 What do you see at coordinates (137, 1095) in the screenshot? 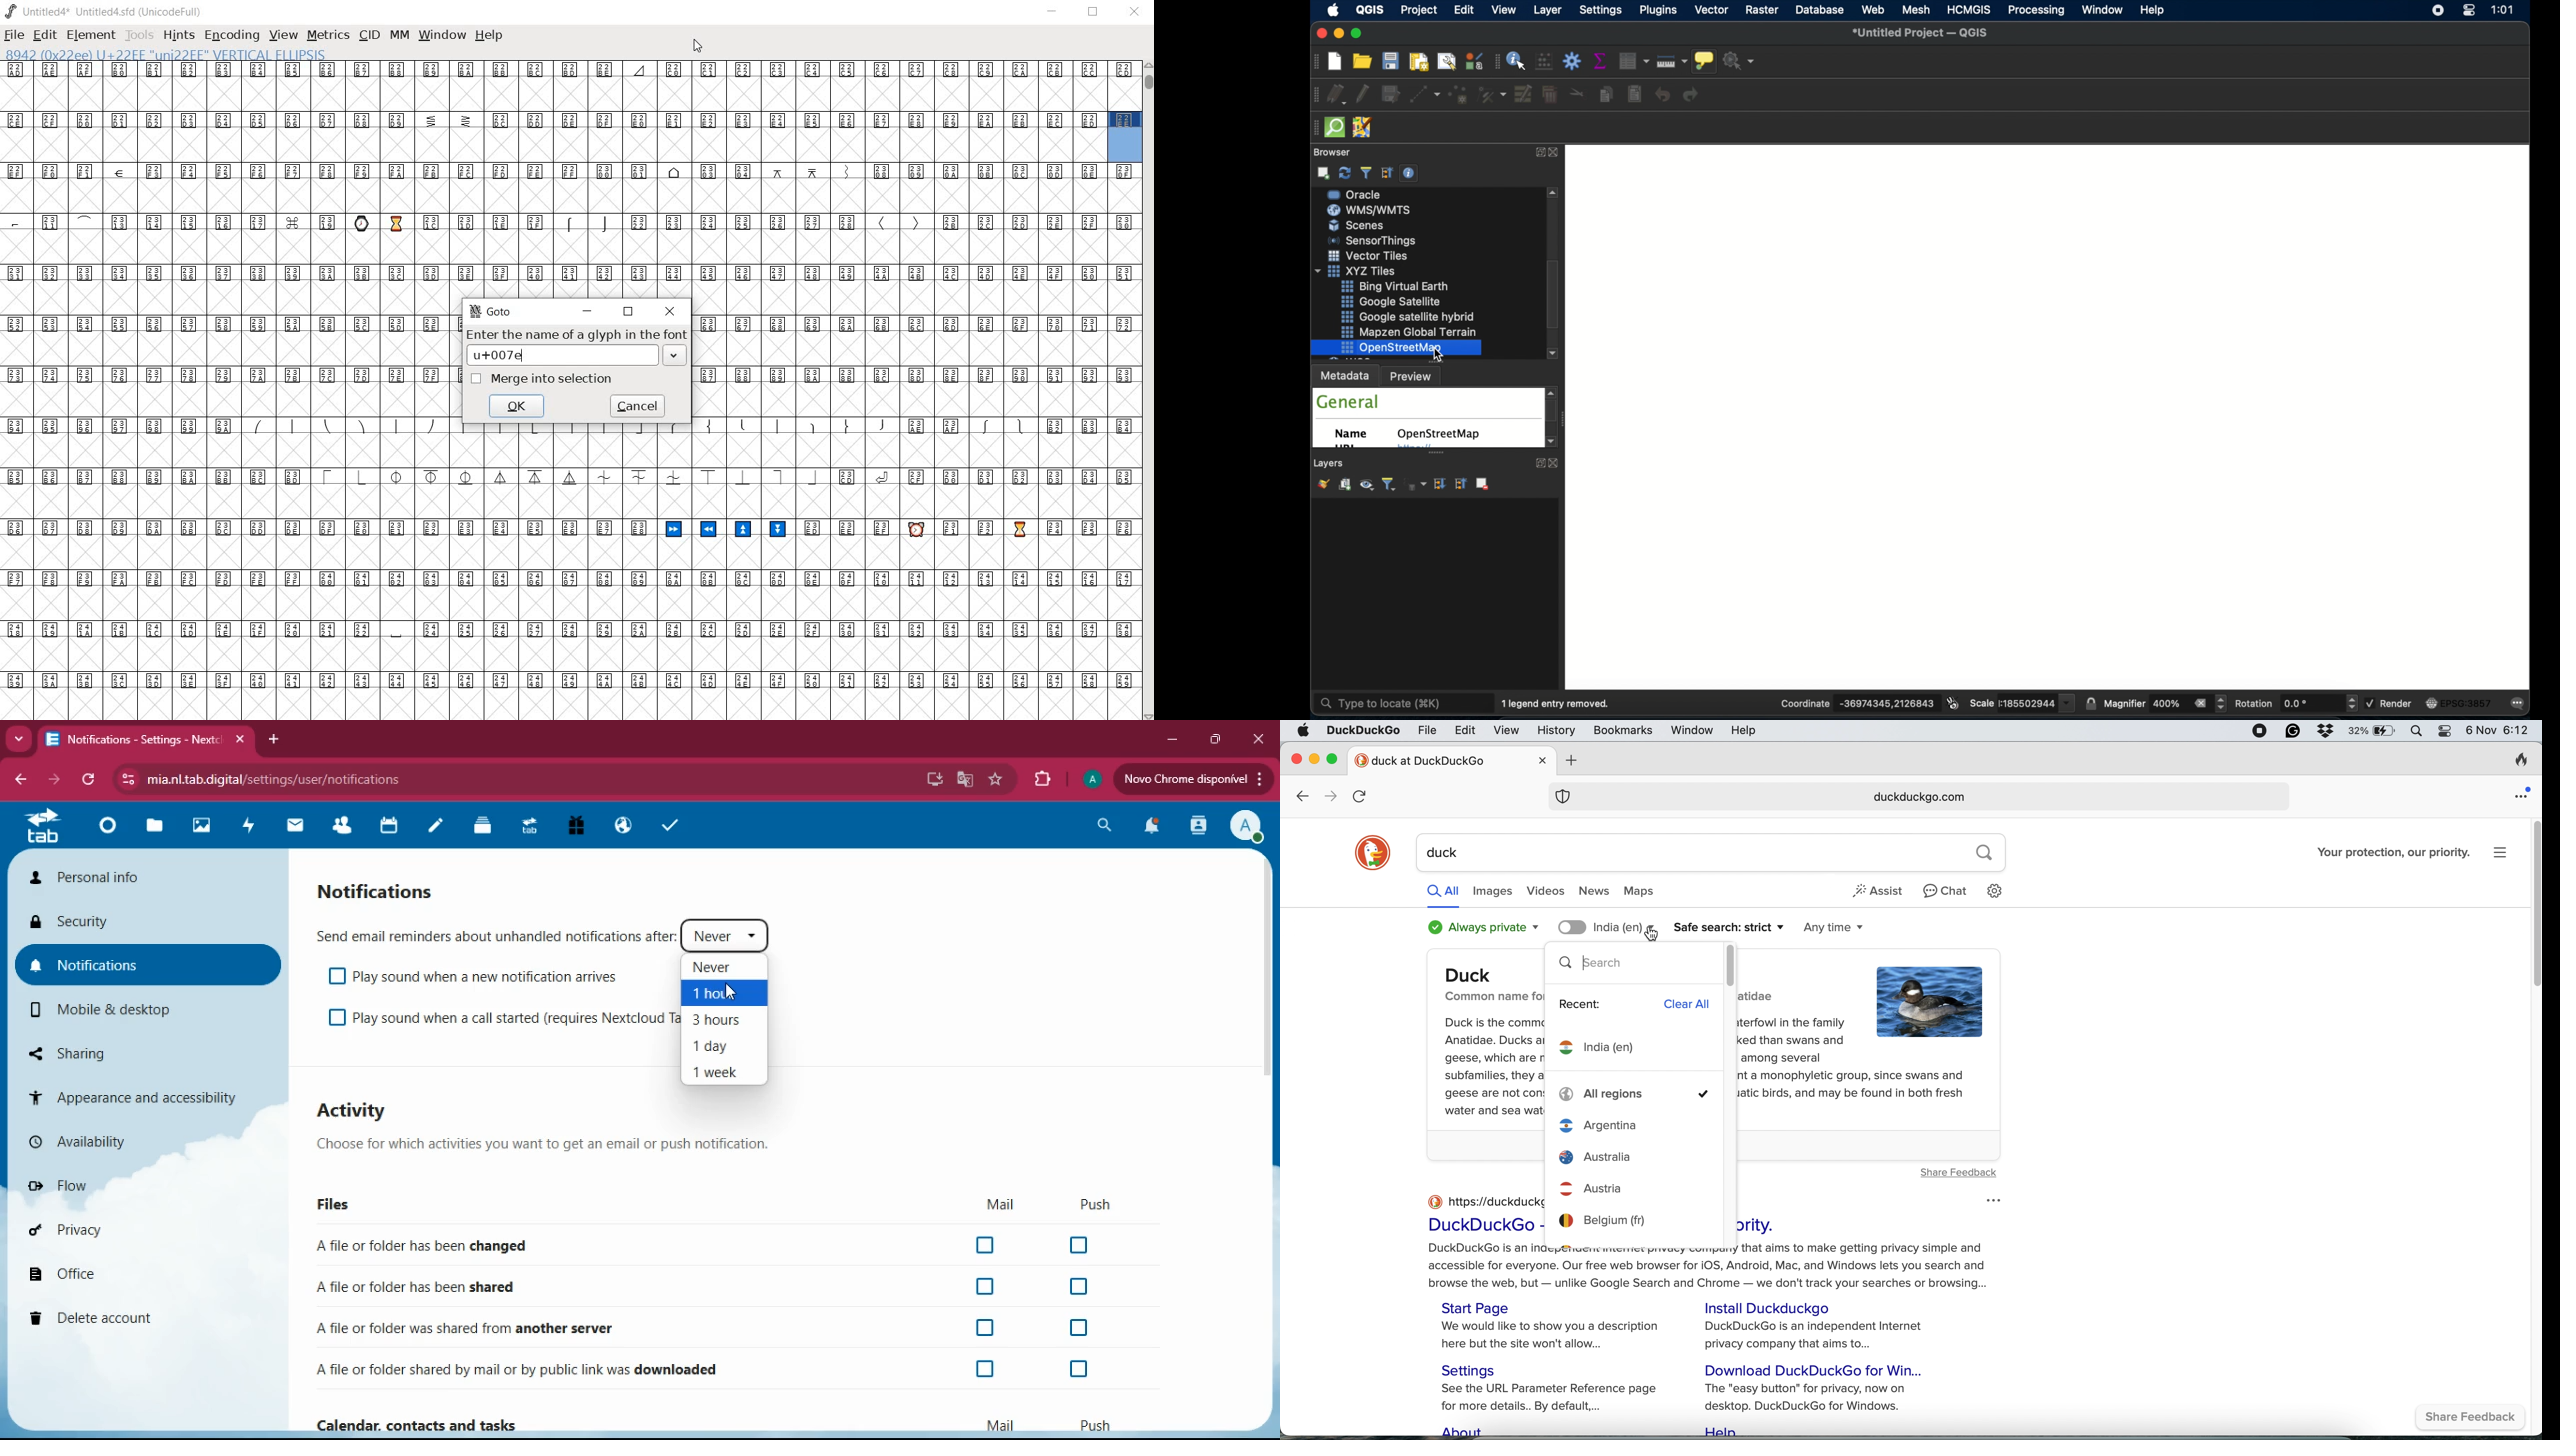
I see `appearance` at bounding box center [137, 1095].